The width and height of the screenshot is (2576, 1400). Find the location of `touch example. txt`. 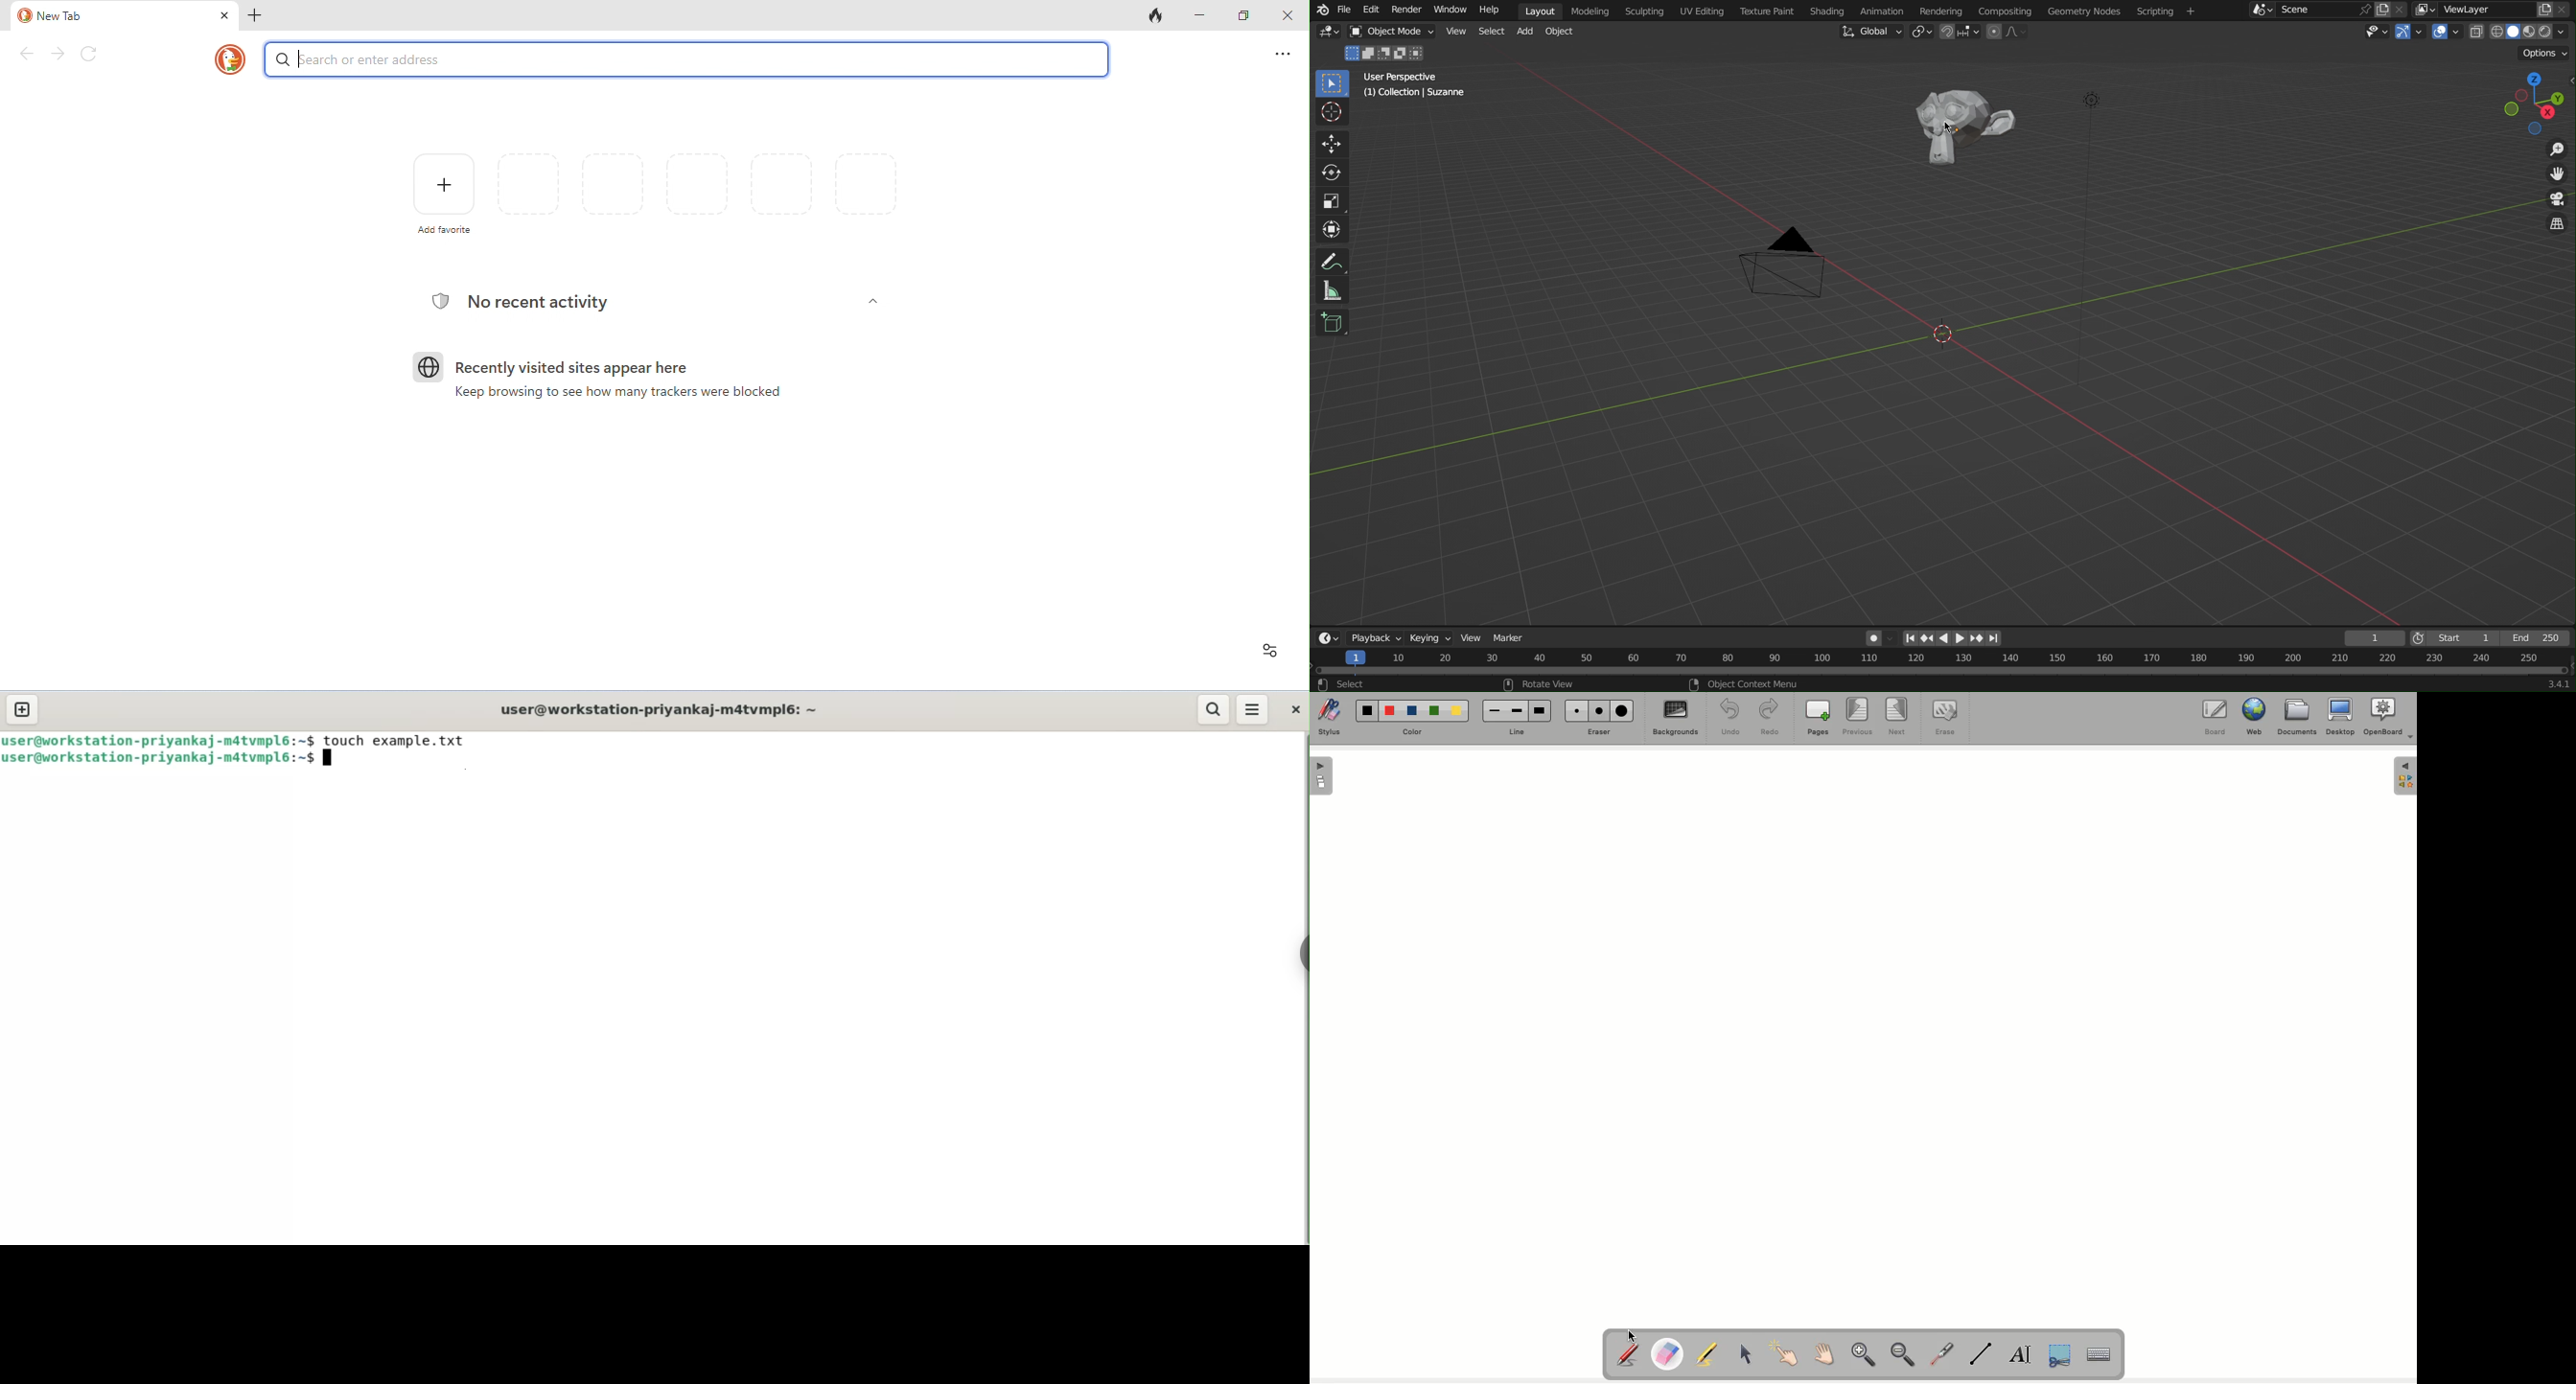

touch example. txt is located at coordinates (394, 741).